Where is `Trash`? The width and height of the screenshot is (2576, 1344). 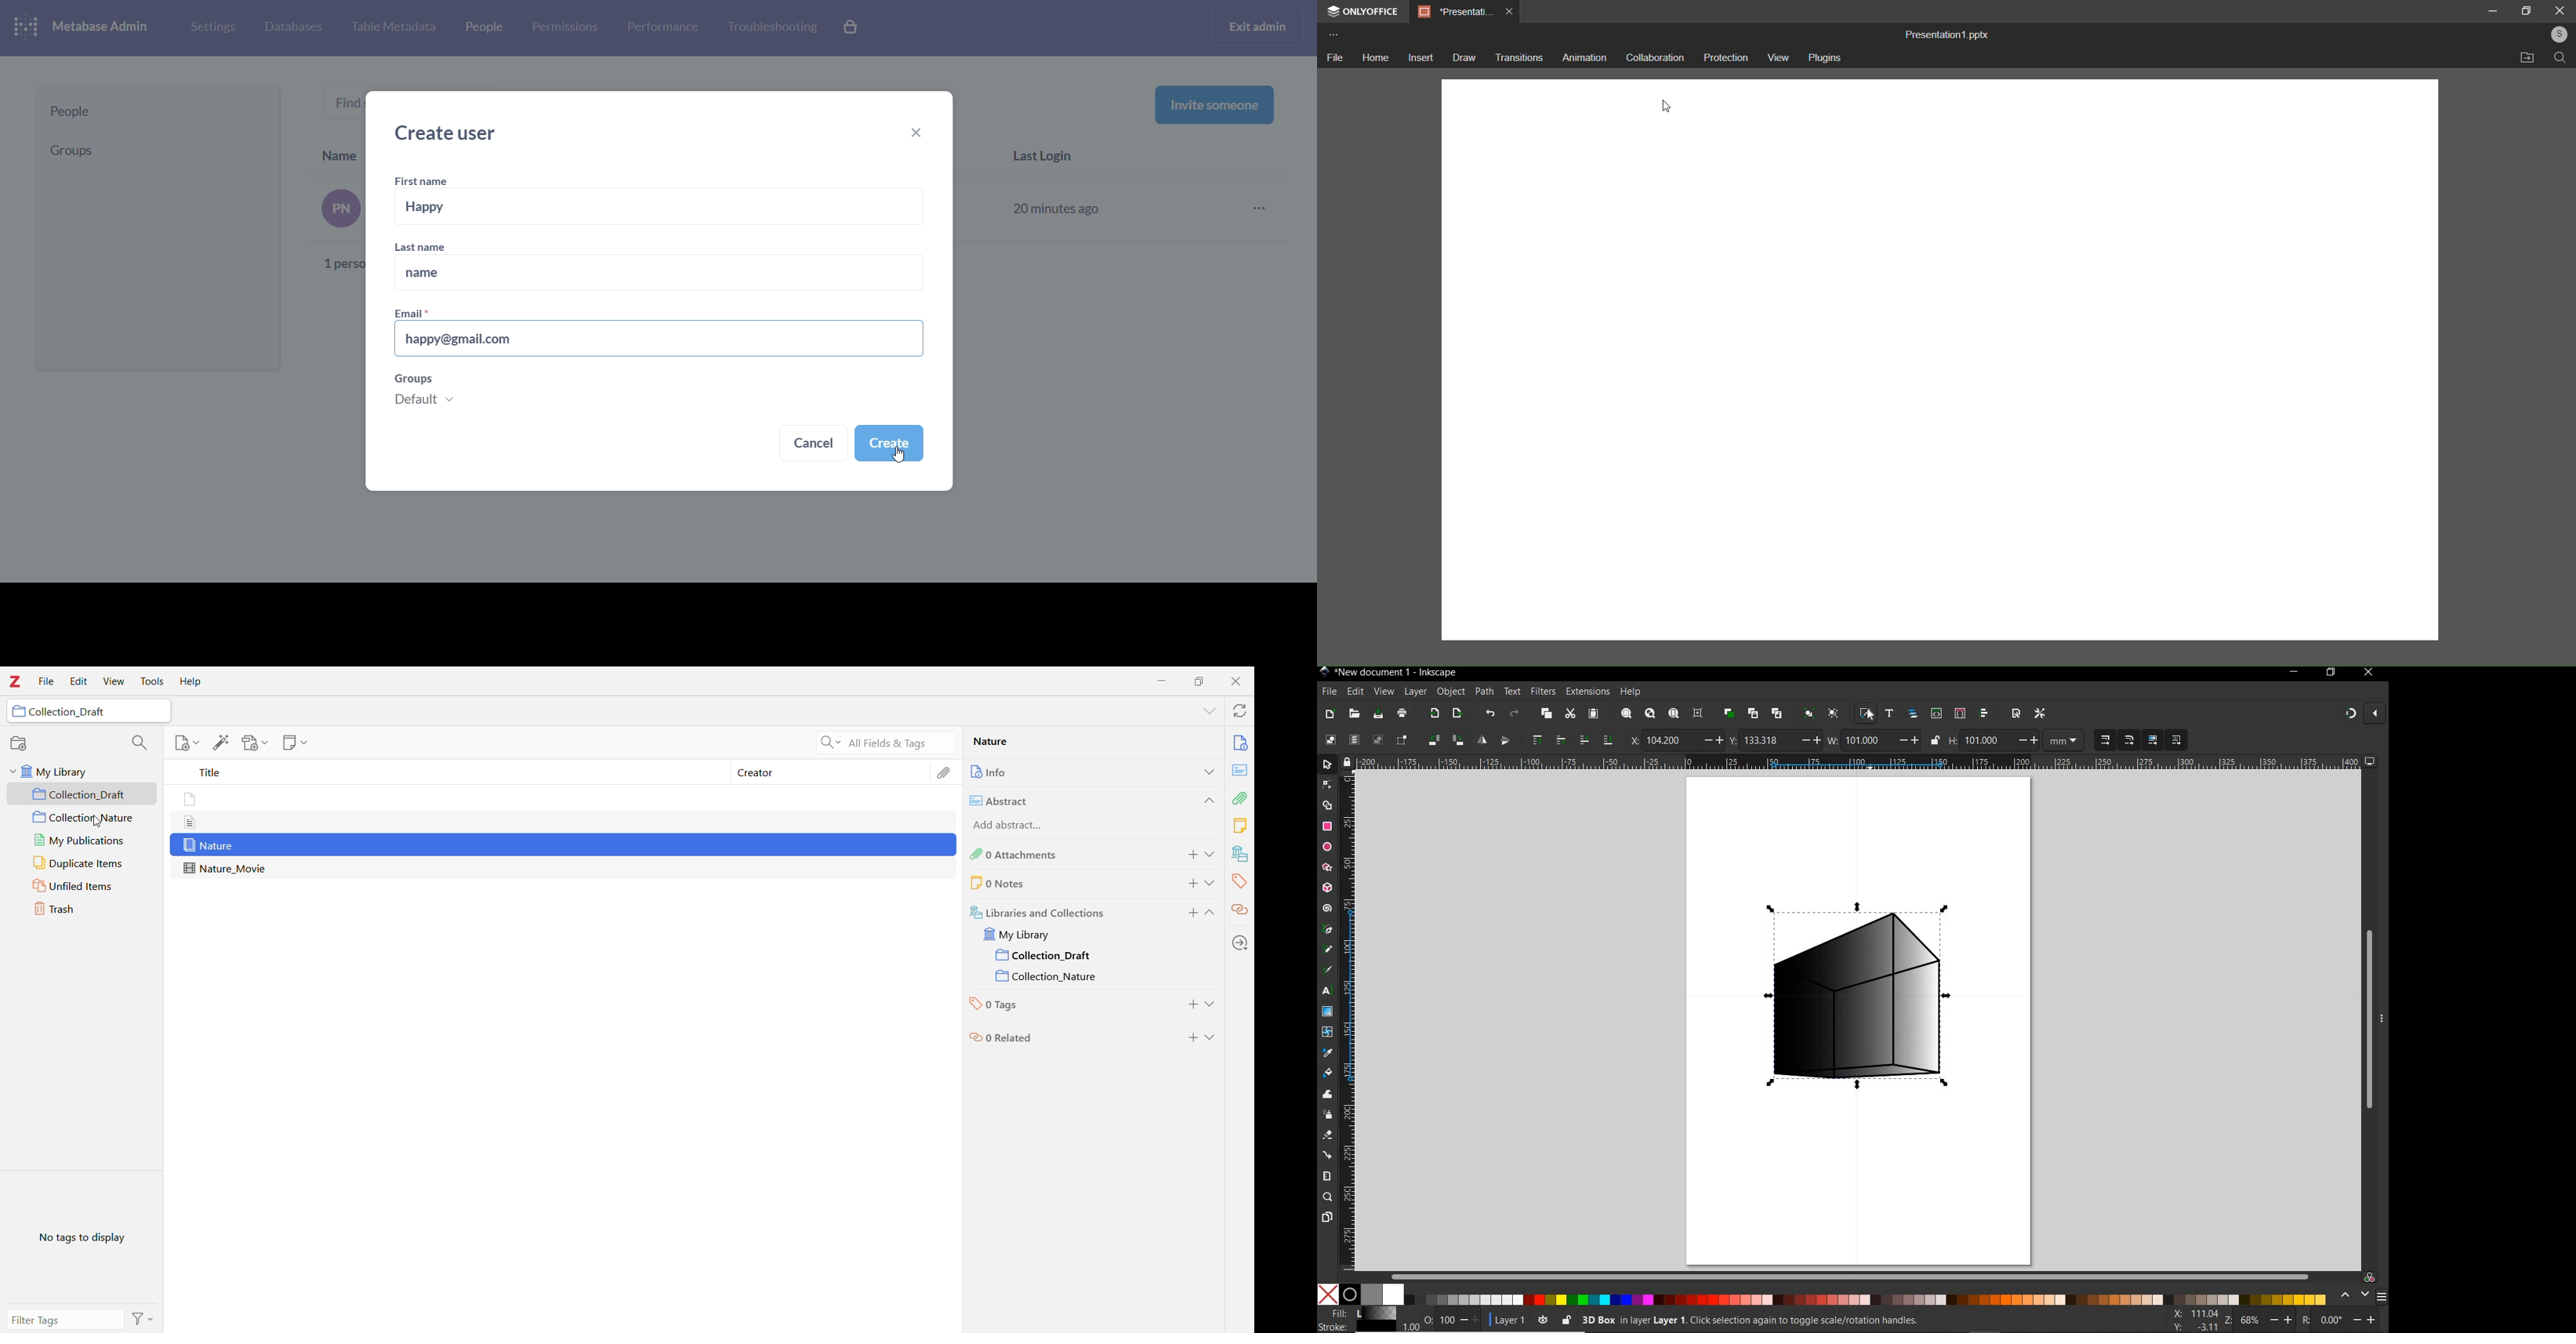 Trash is located at coordinates (82, 910).